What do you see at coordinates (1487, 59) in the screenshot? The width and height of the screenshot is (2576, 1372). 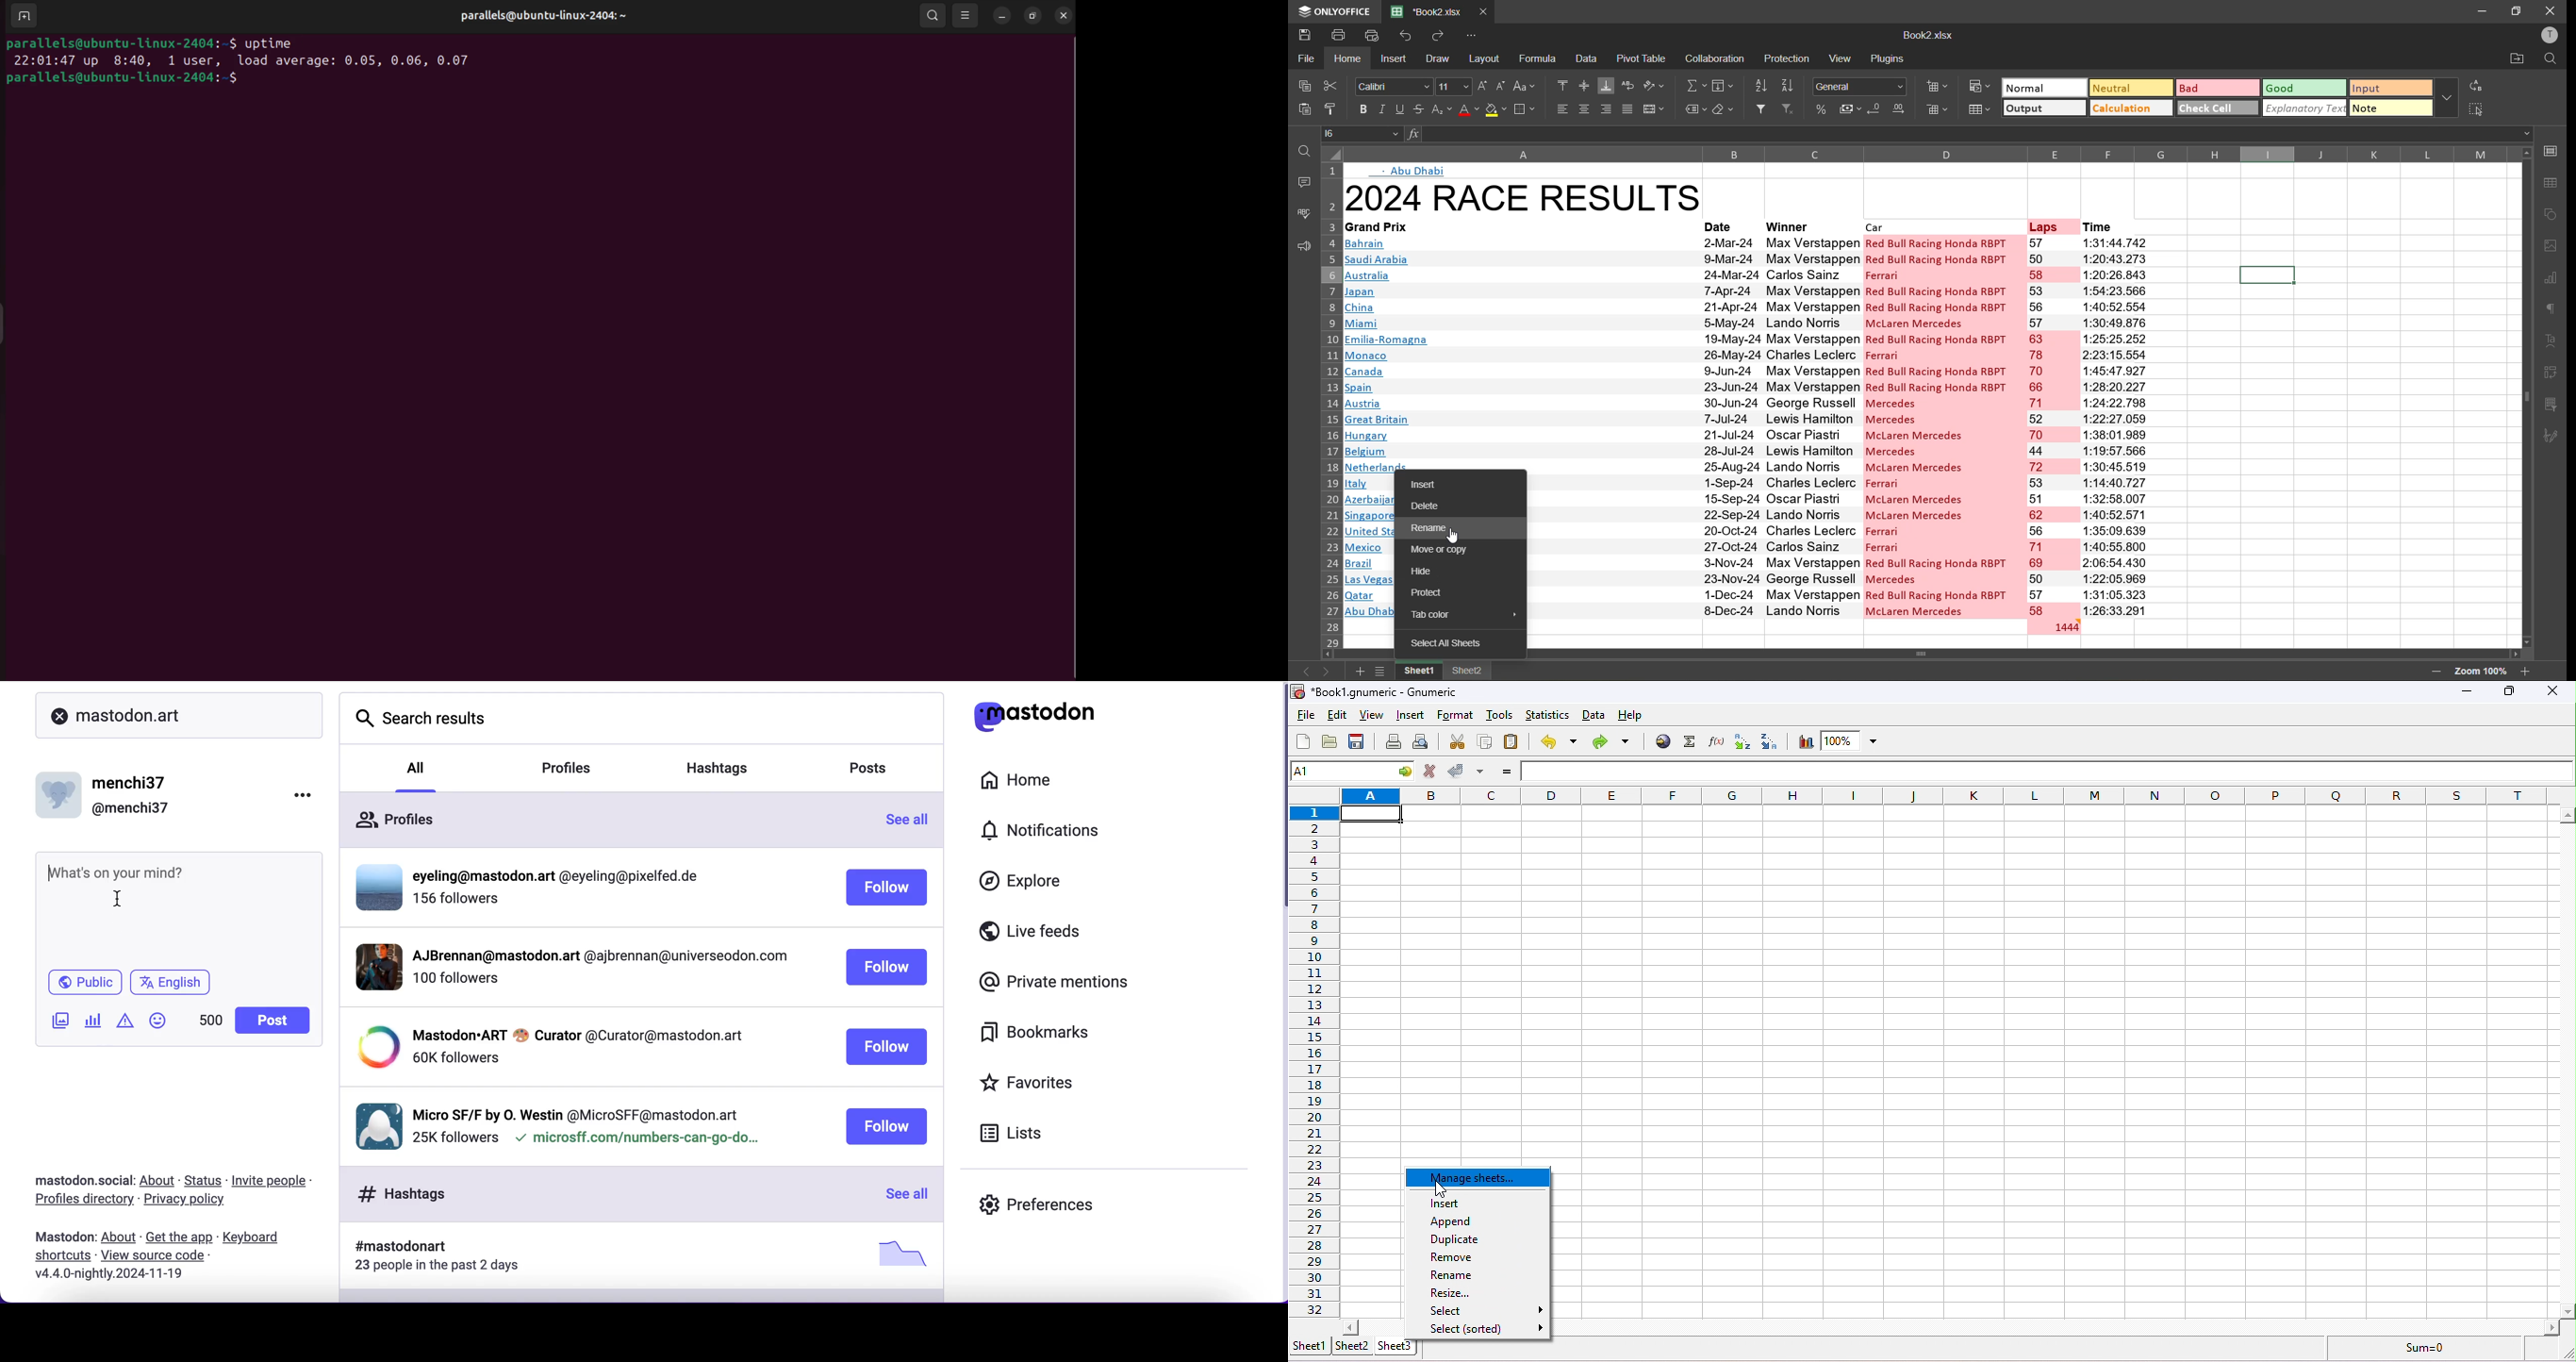 I see `layout` at bounding box center [1487, 59].